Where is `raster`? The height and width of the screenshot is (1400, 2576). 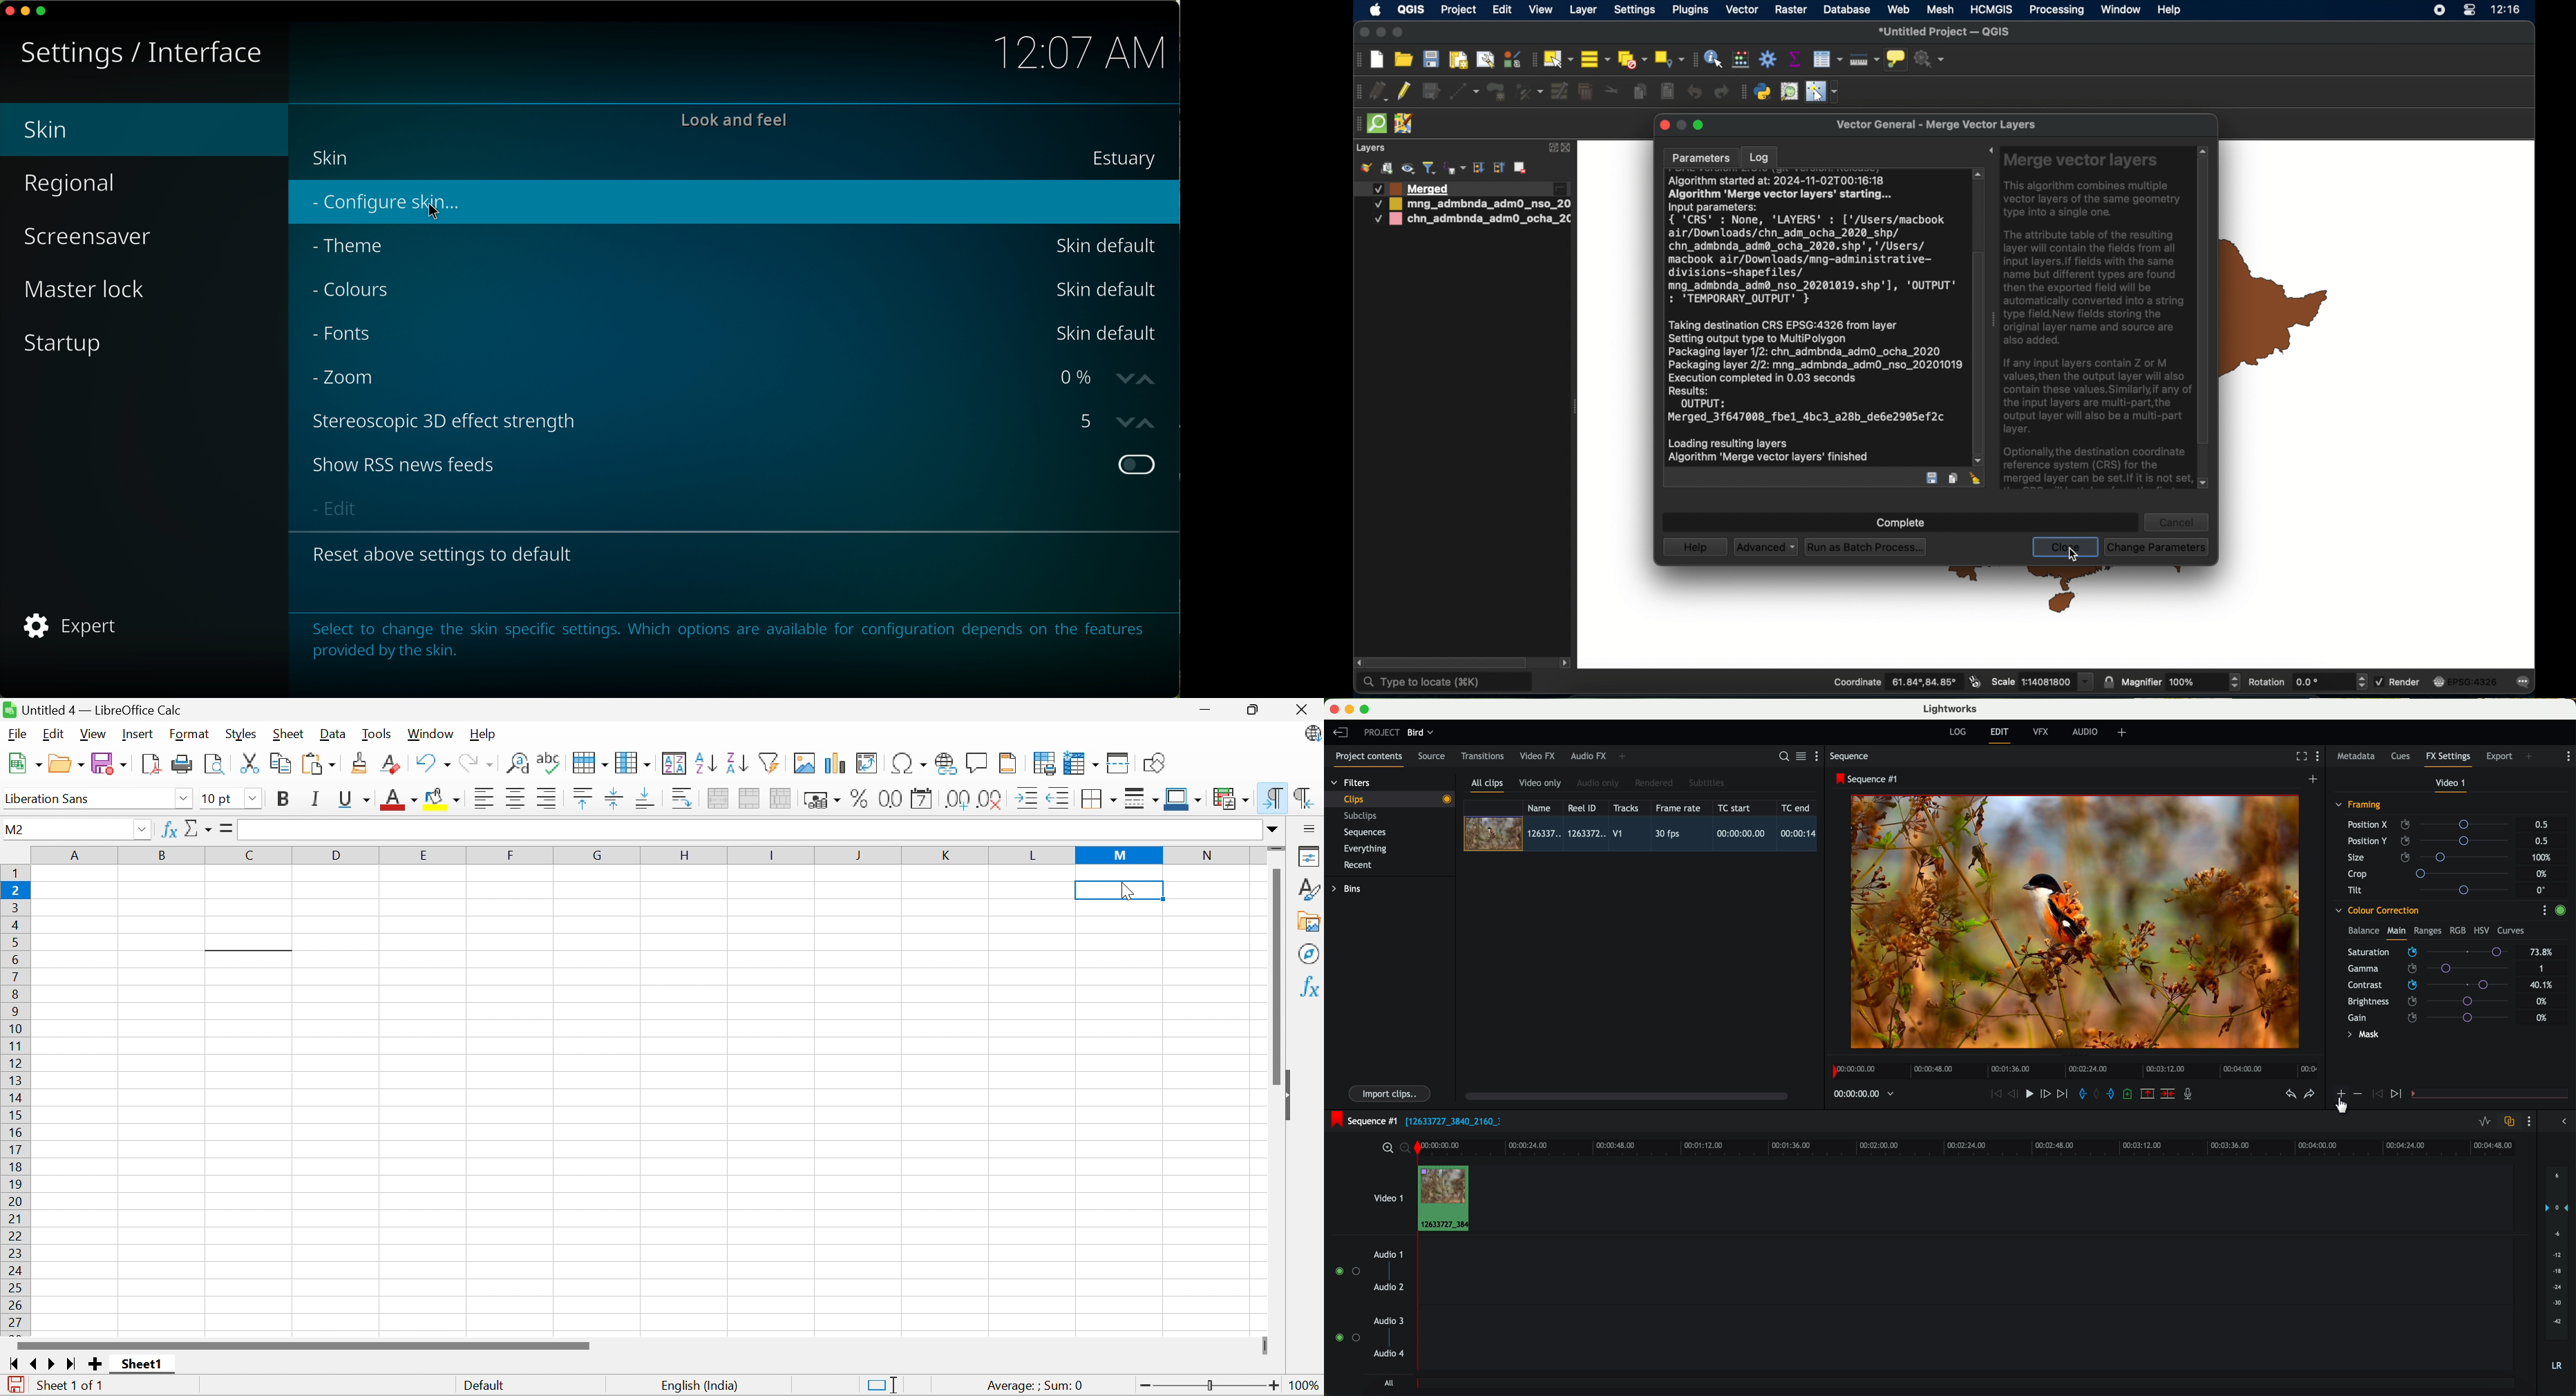
raster is located at coordinates (1791, 10).